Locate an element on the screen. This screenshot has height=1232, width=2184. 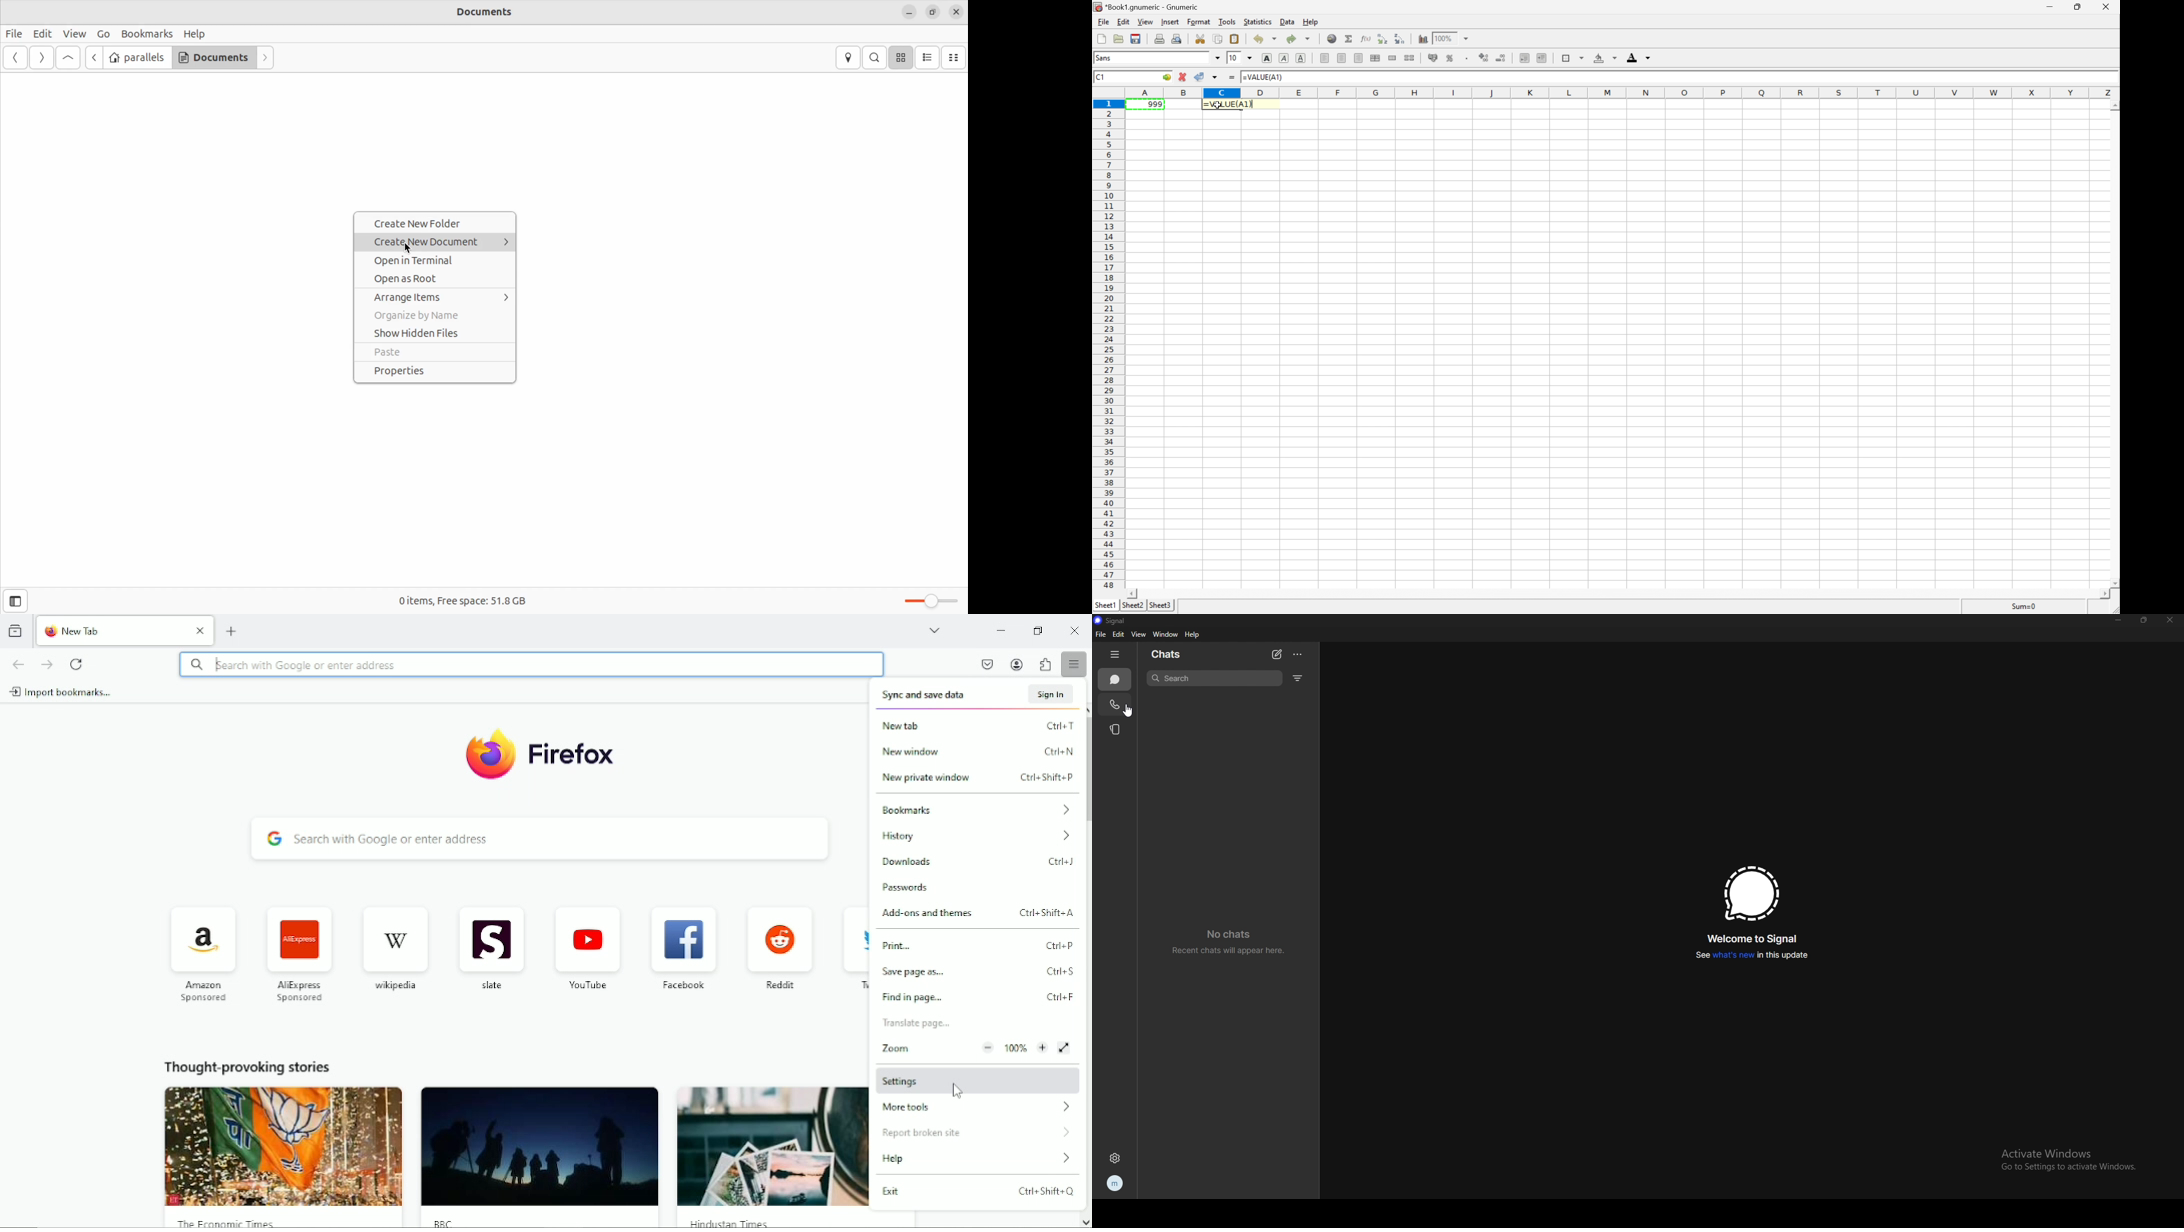
new chat is located at coordinates (1277, 654).